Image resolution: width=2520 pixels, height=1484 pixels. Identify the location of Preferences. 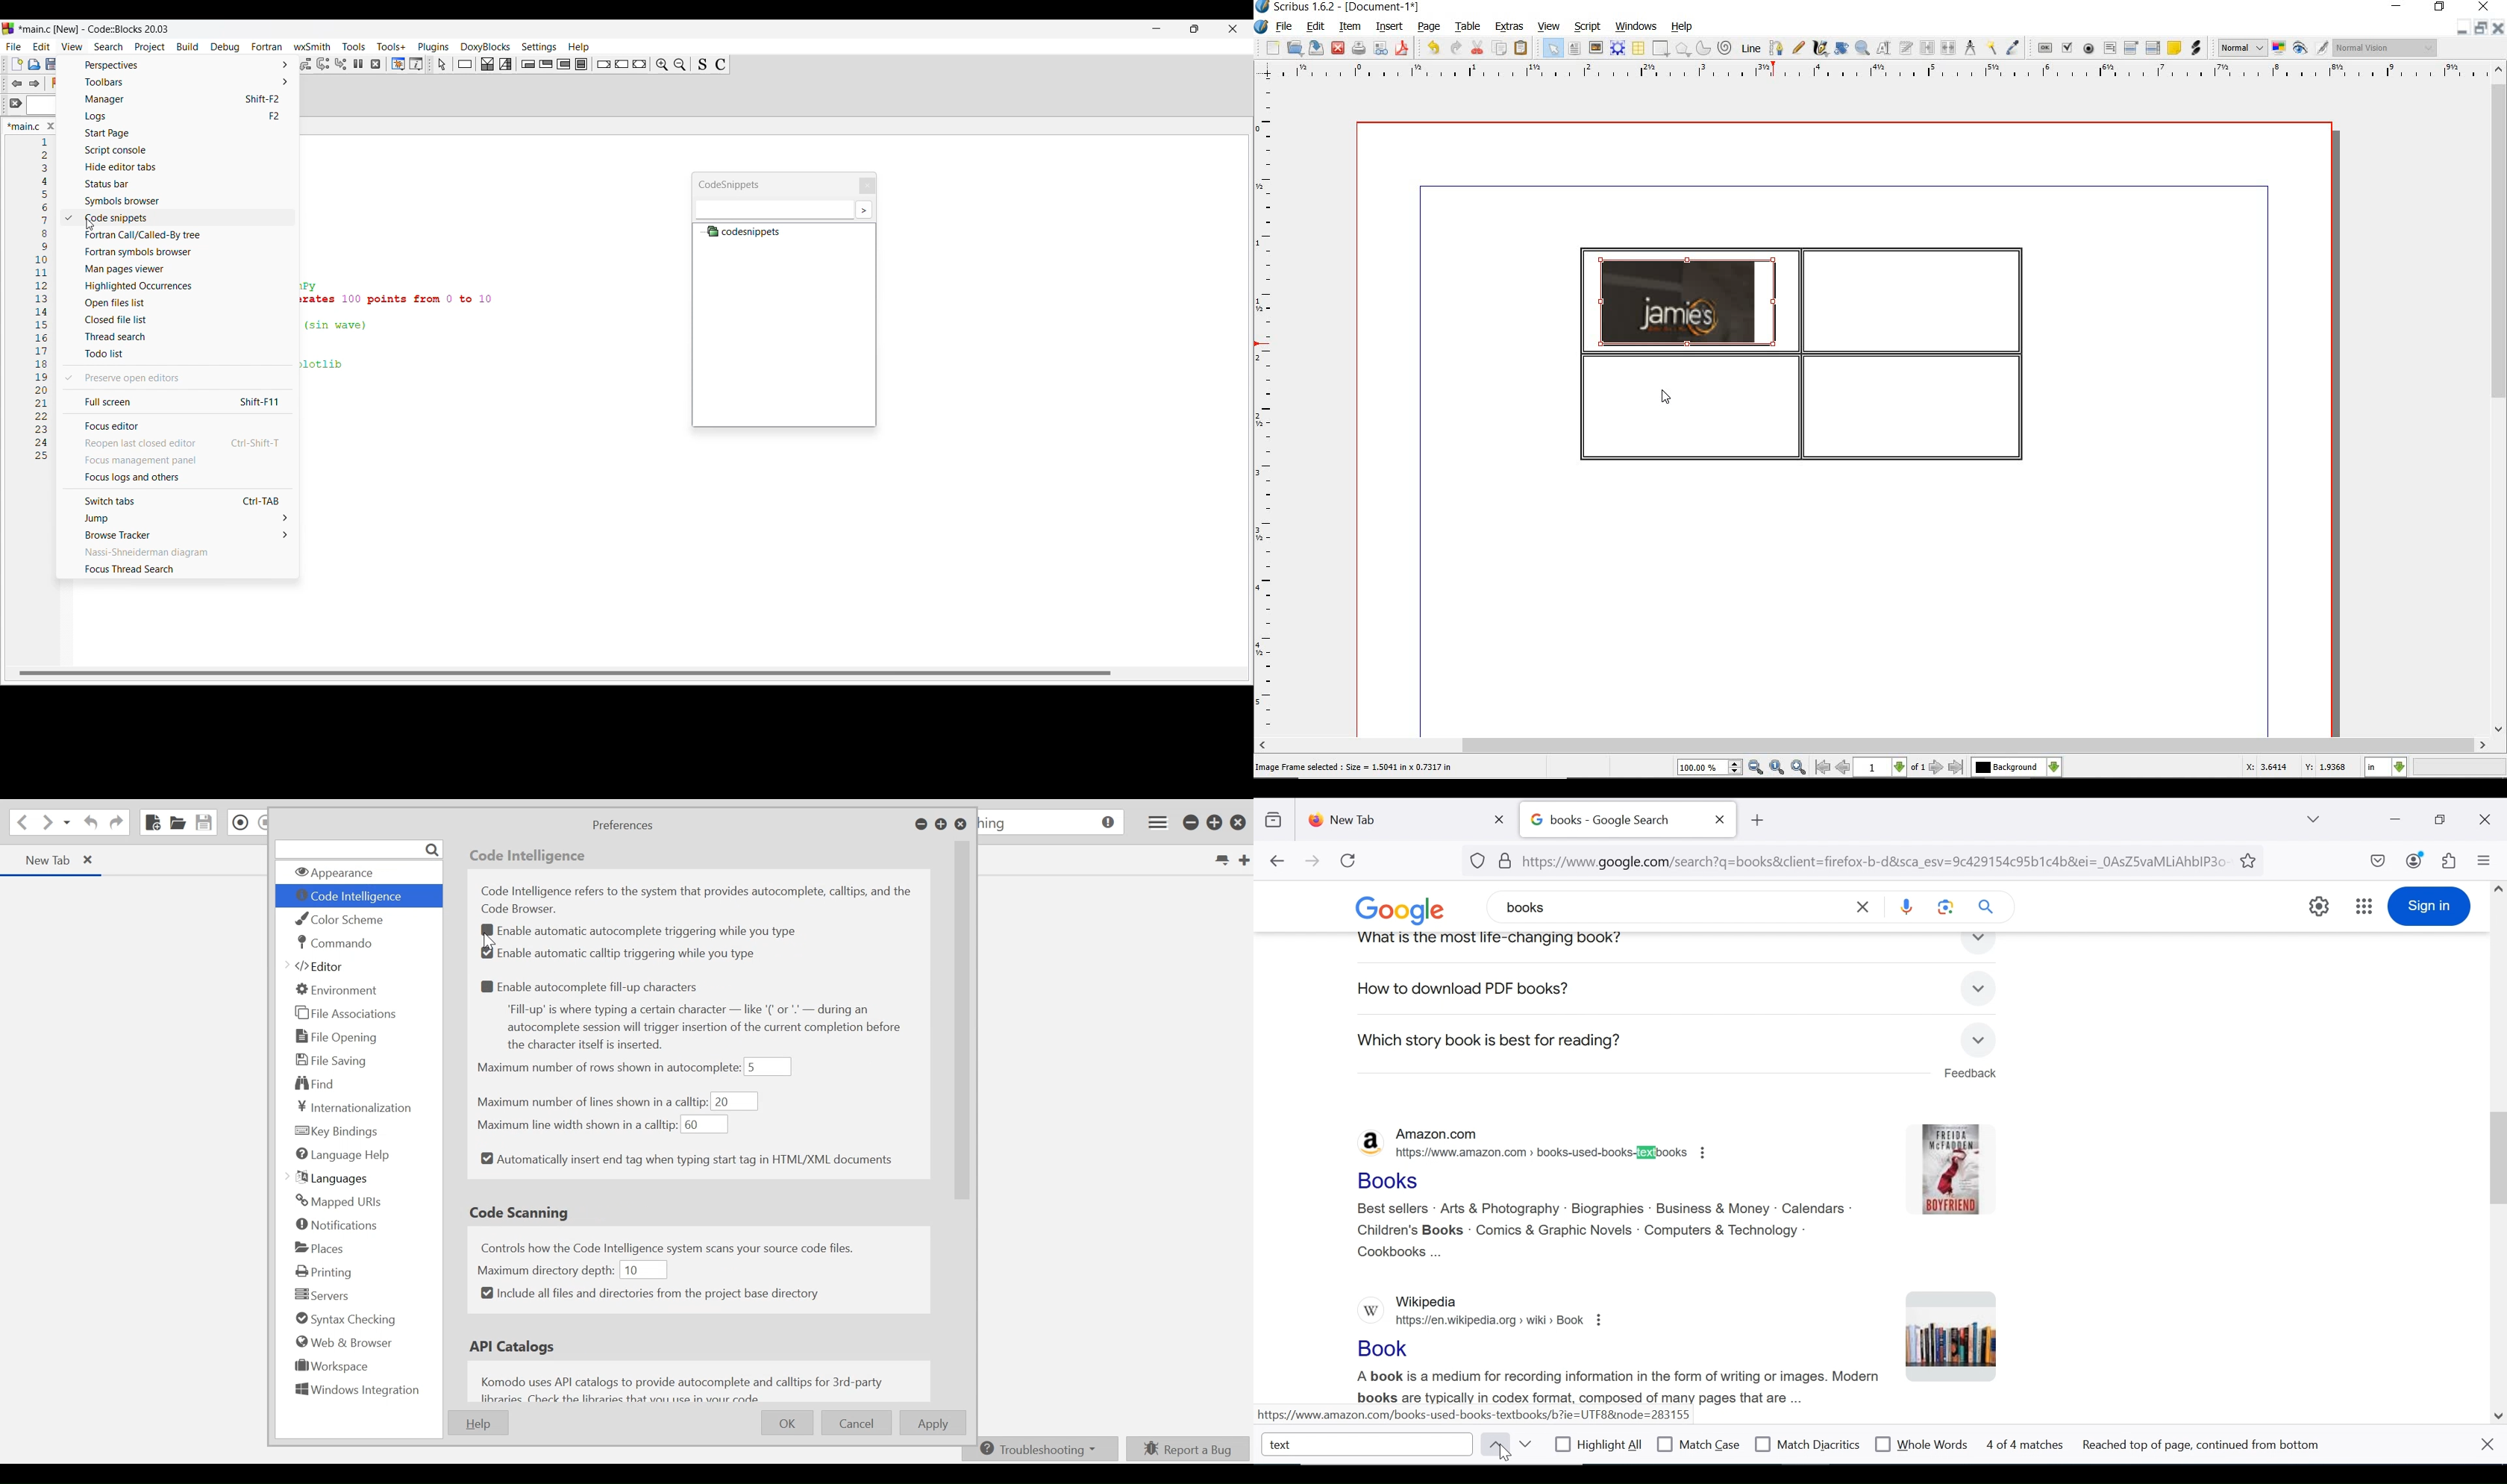
(622, 826).